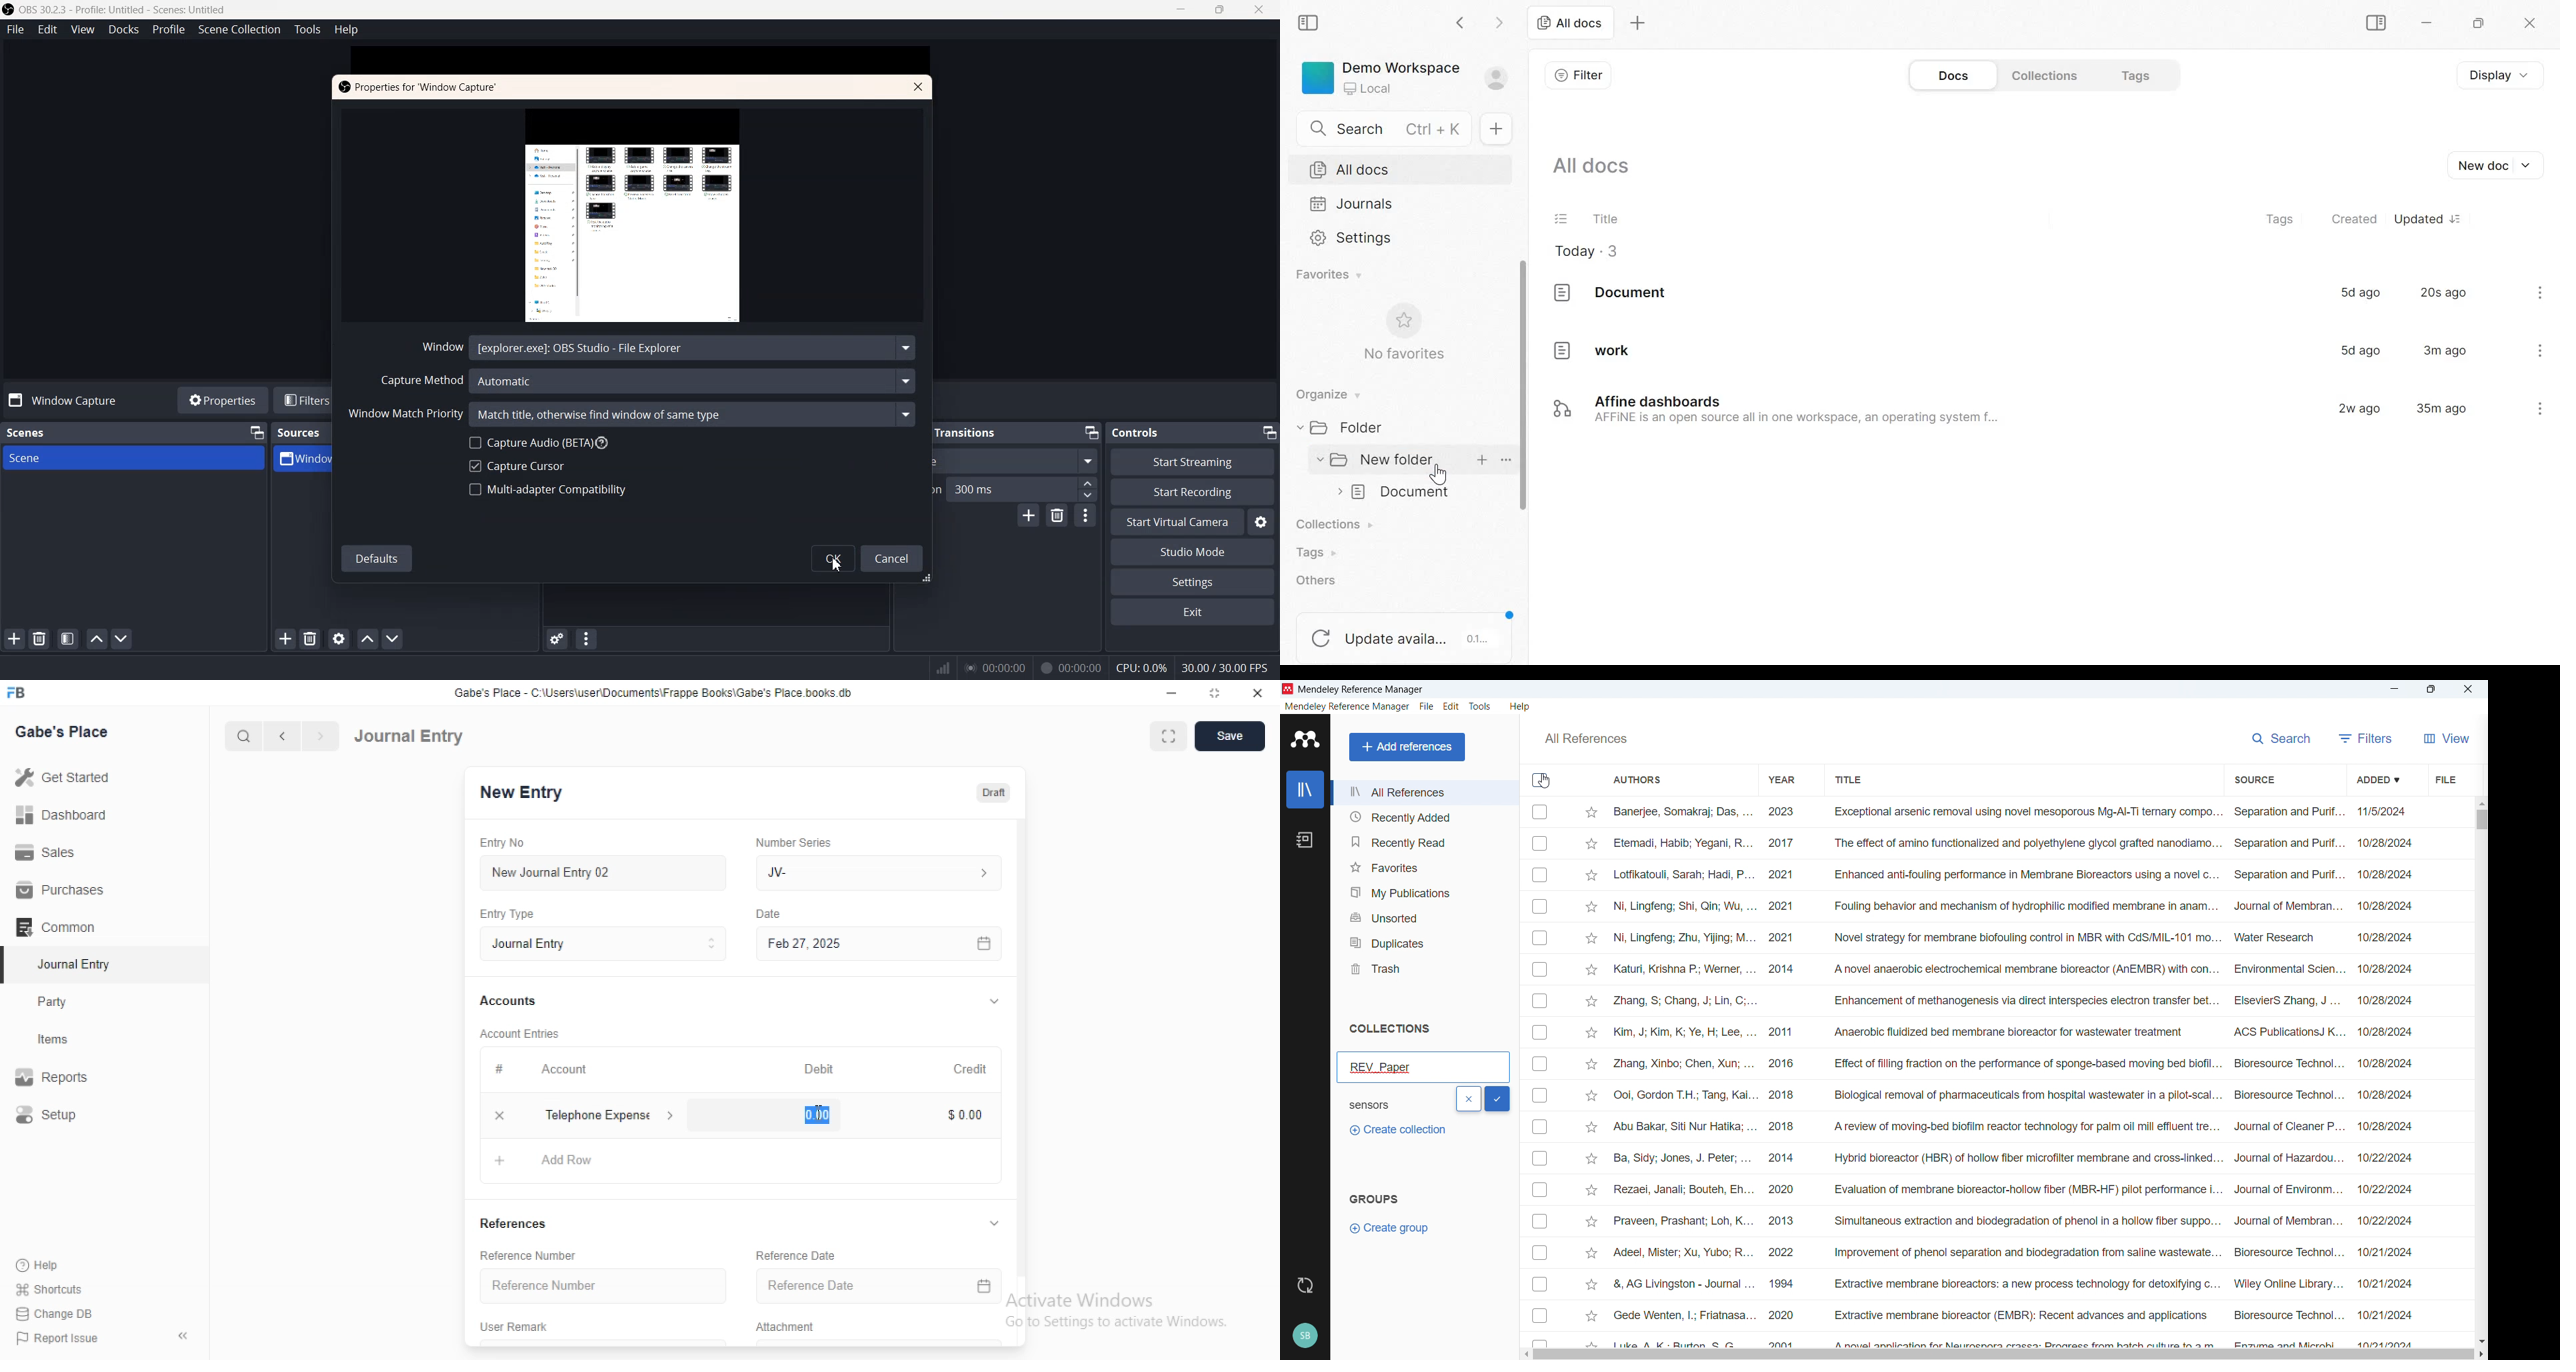  What do you see at coordinates (1424, 891) in the screenshot?
I see `My publications ` at bounding box center [1424, 891].